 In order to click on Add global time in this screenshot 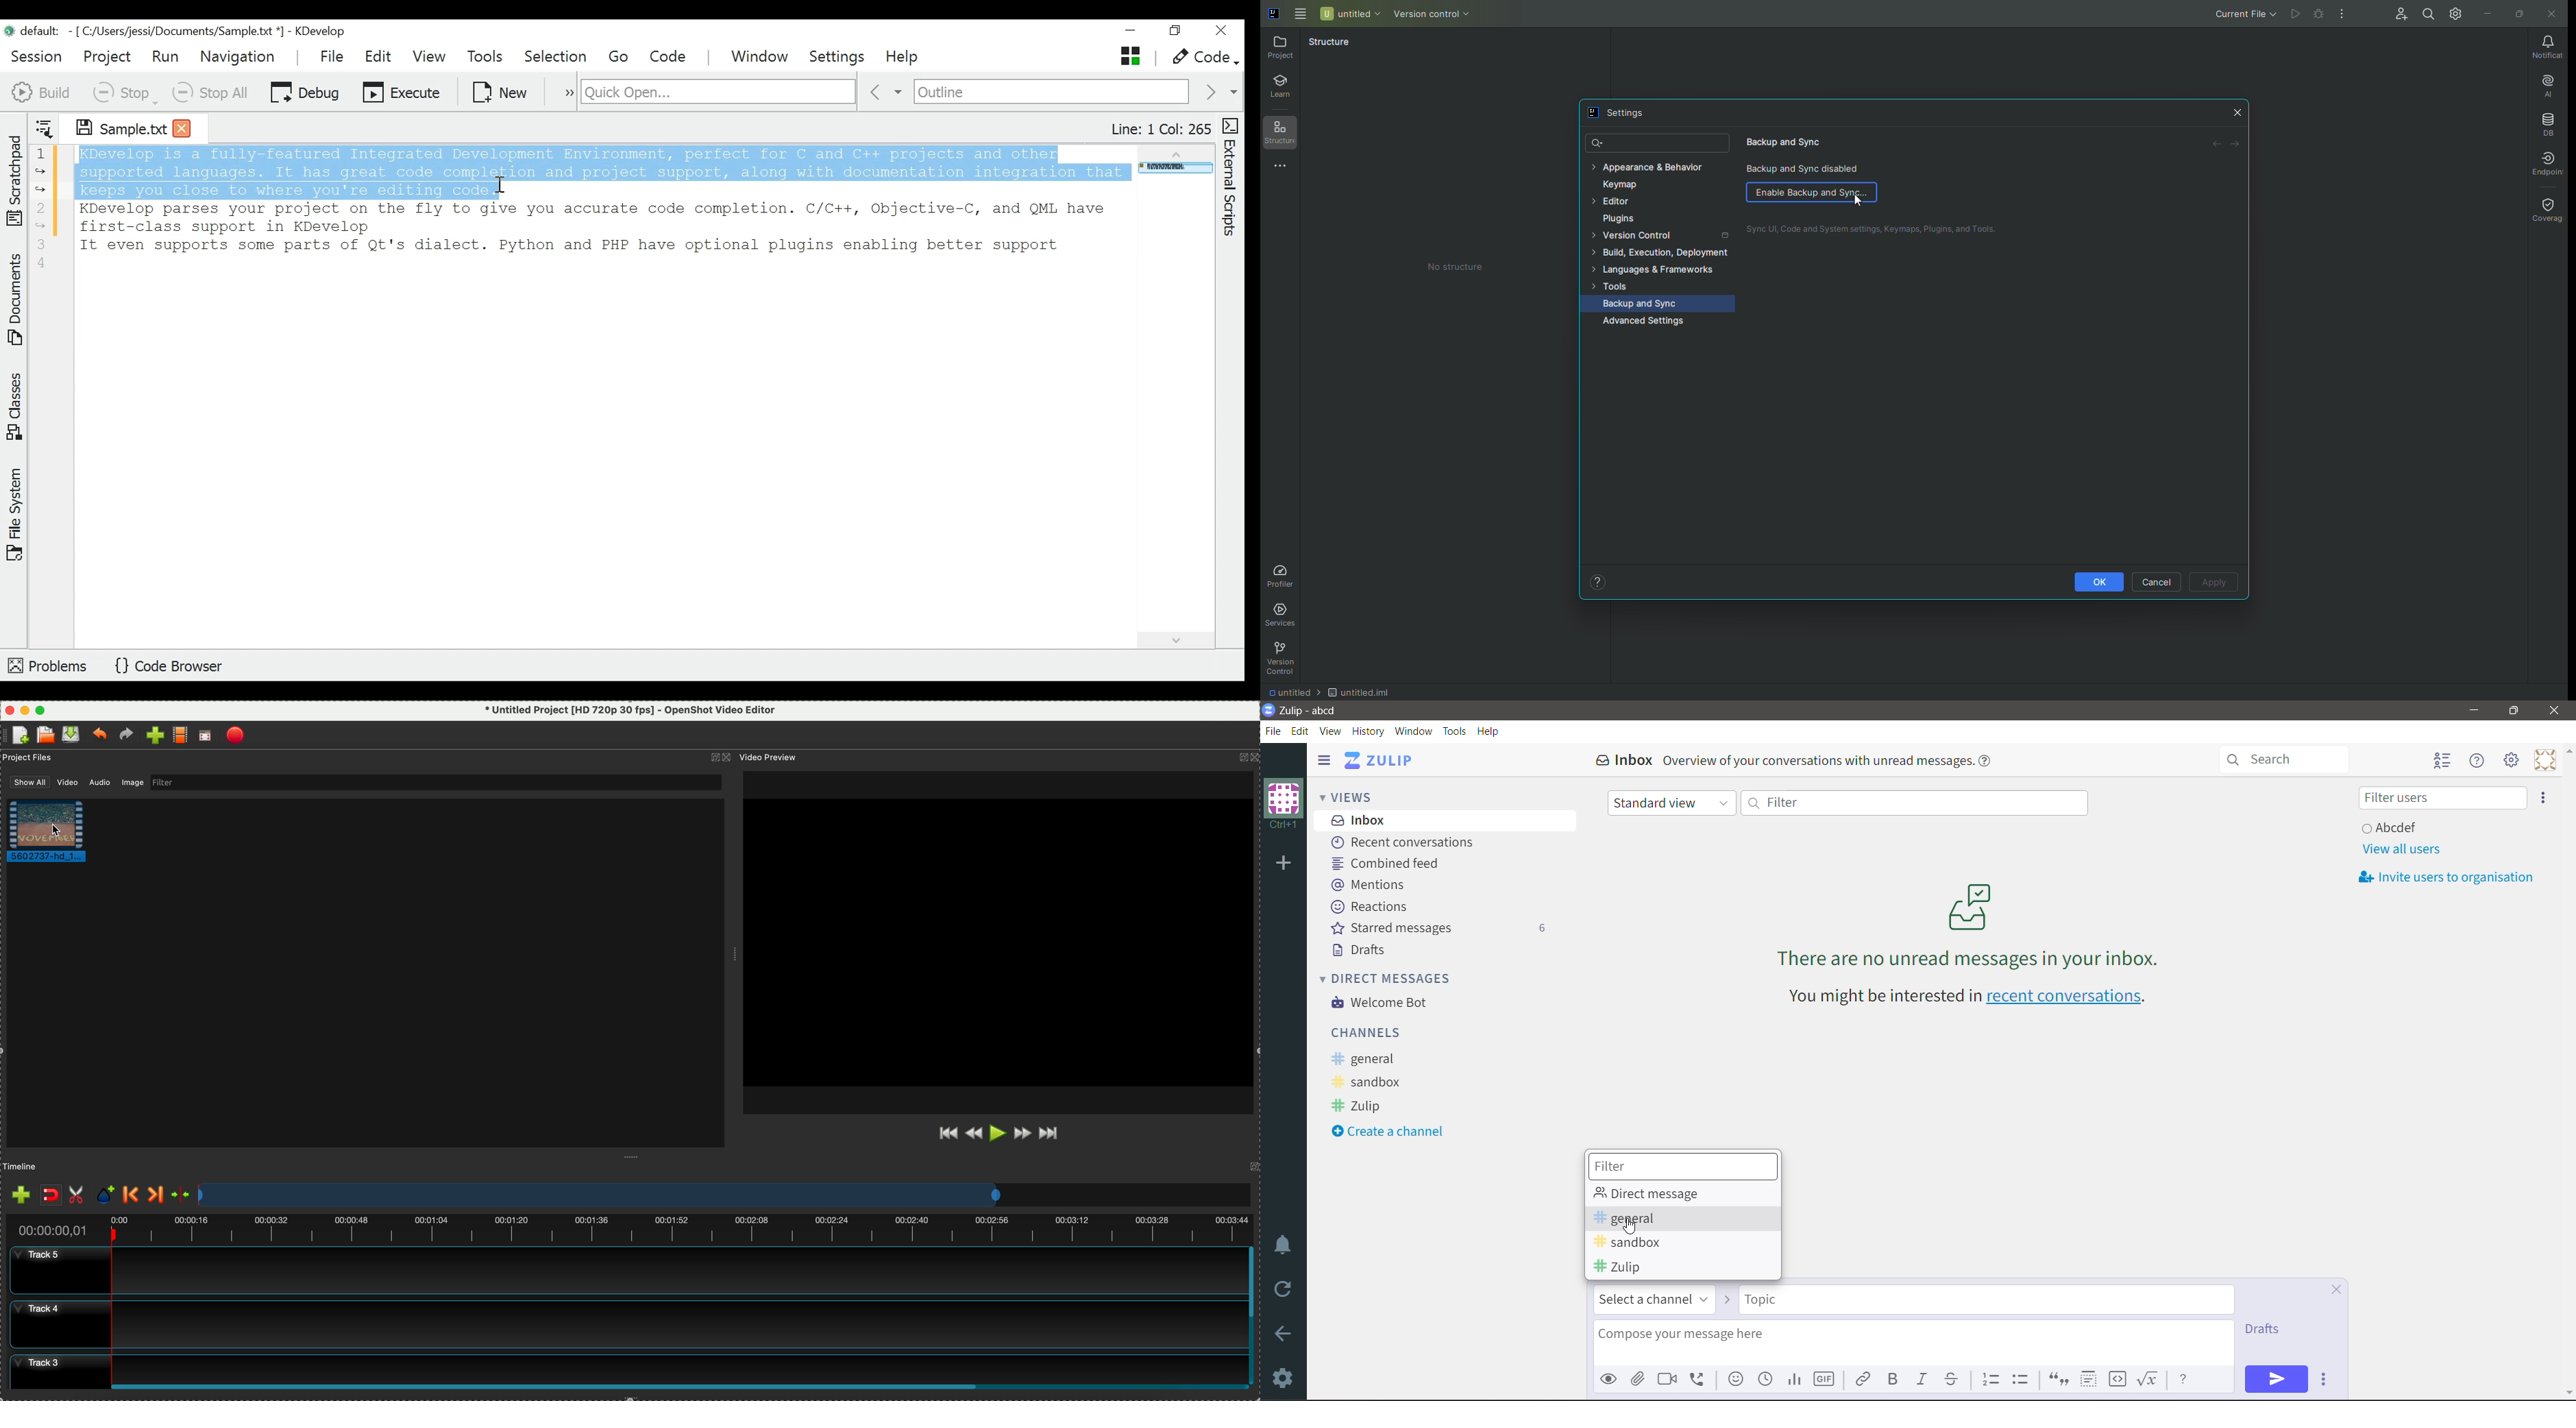, I will do `click(1767, 1379)`.